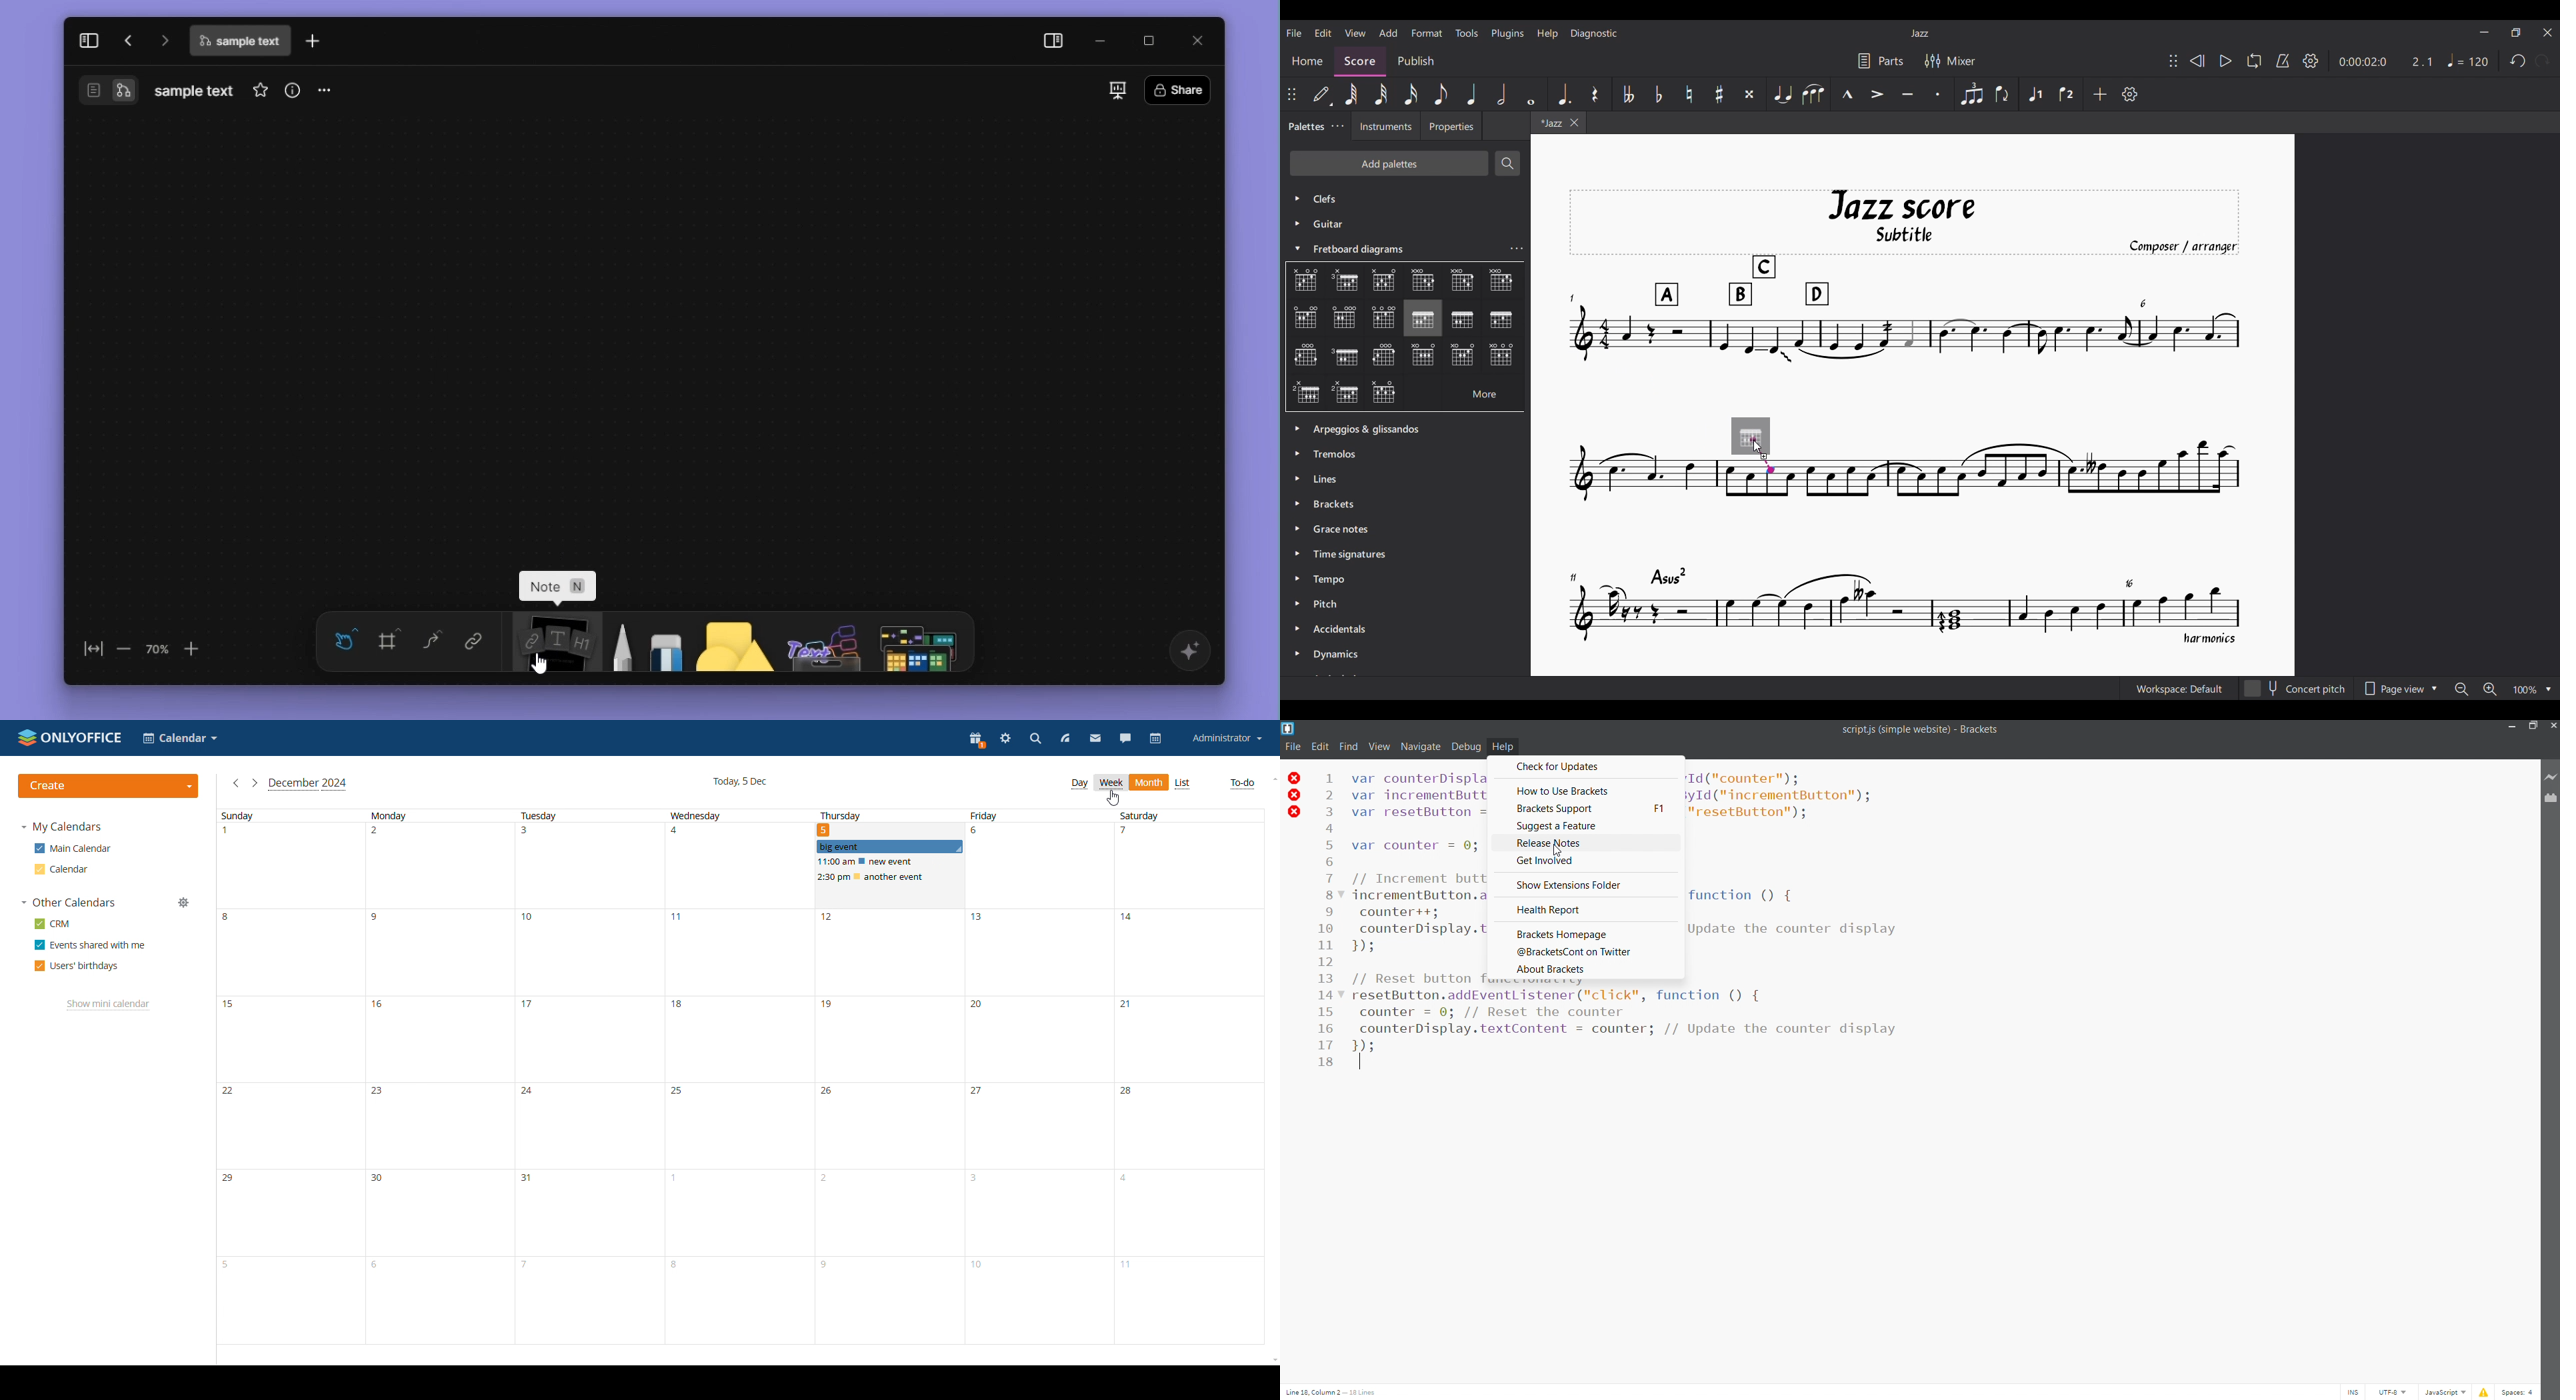 Image resolution: width=2576 pixels, height=1400 pixels. What do you see at coordinates (1338, 125) in the screenshot?
I see `Palette settings` at bounding box center [1338, 125].